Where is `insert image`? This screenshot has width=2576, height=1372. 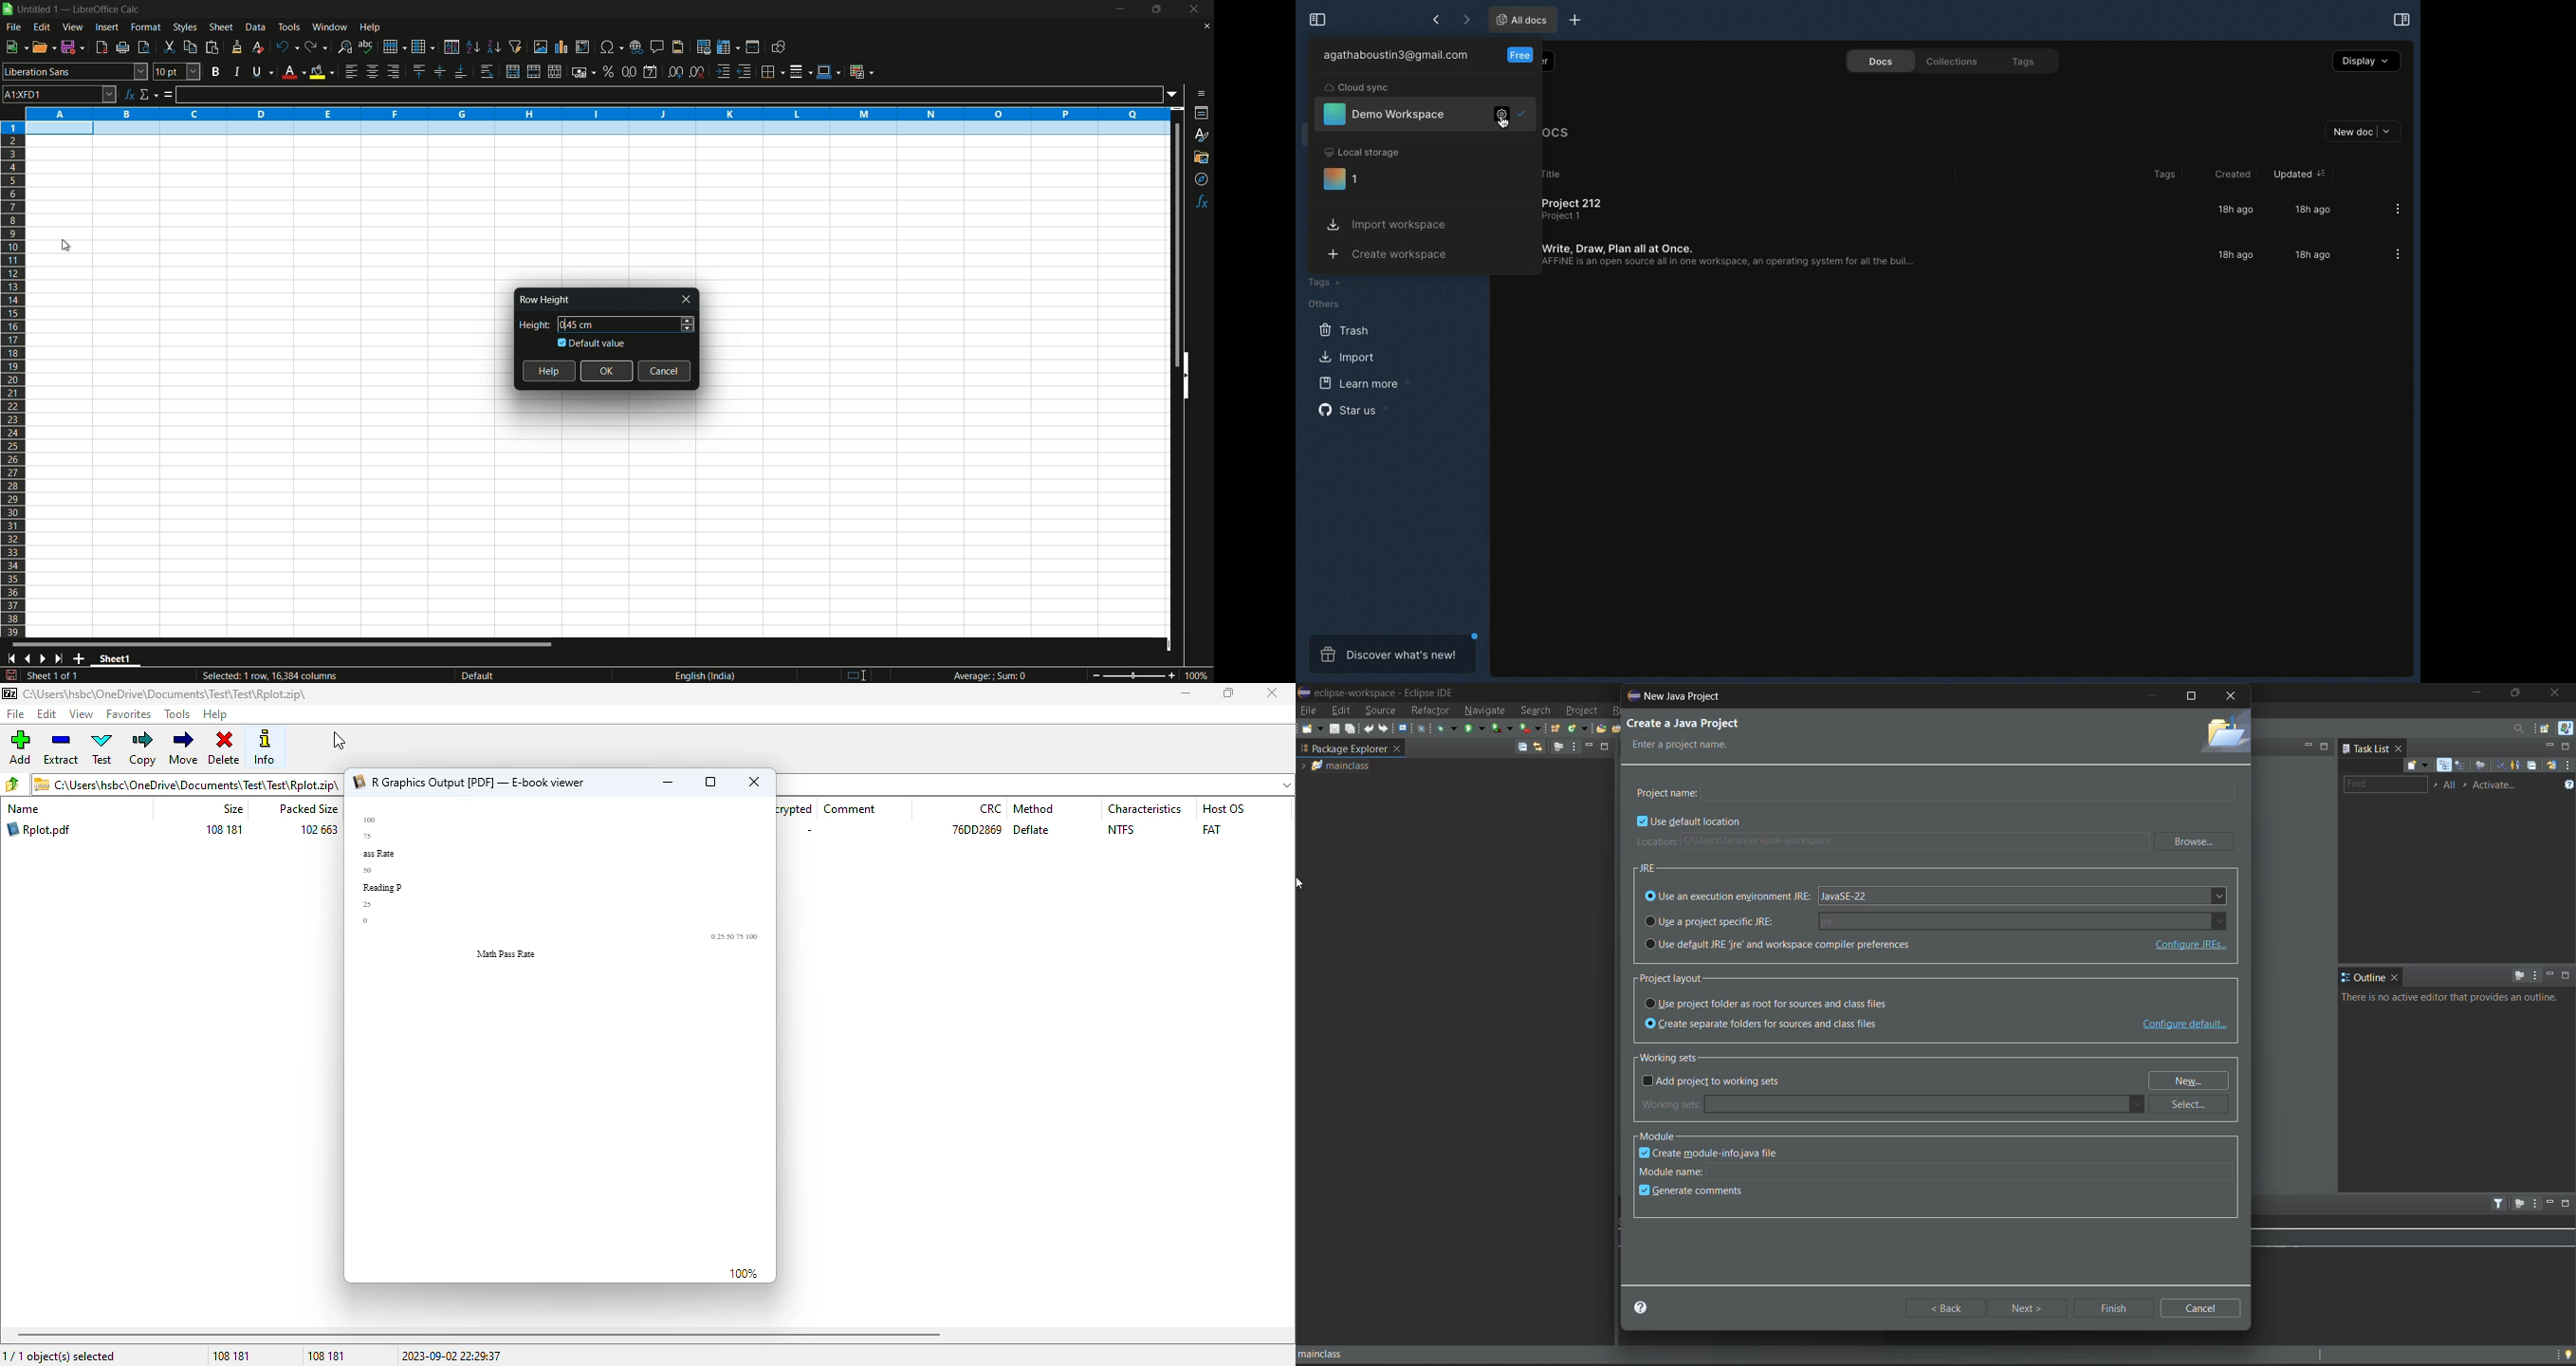
insert image is located at coordinates (541, 46).